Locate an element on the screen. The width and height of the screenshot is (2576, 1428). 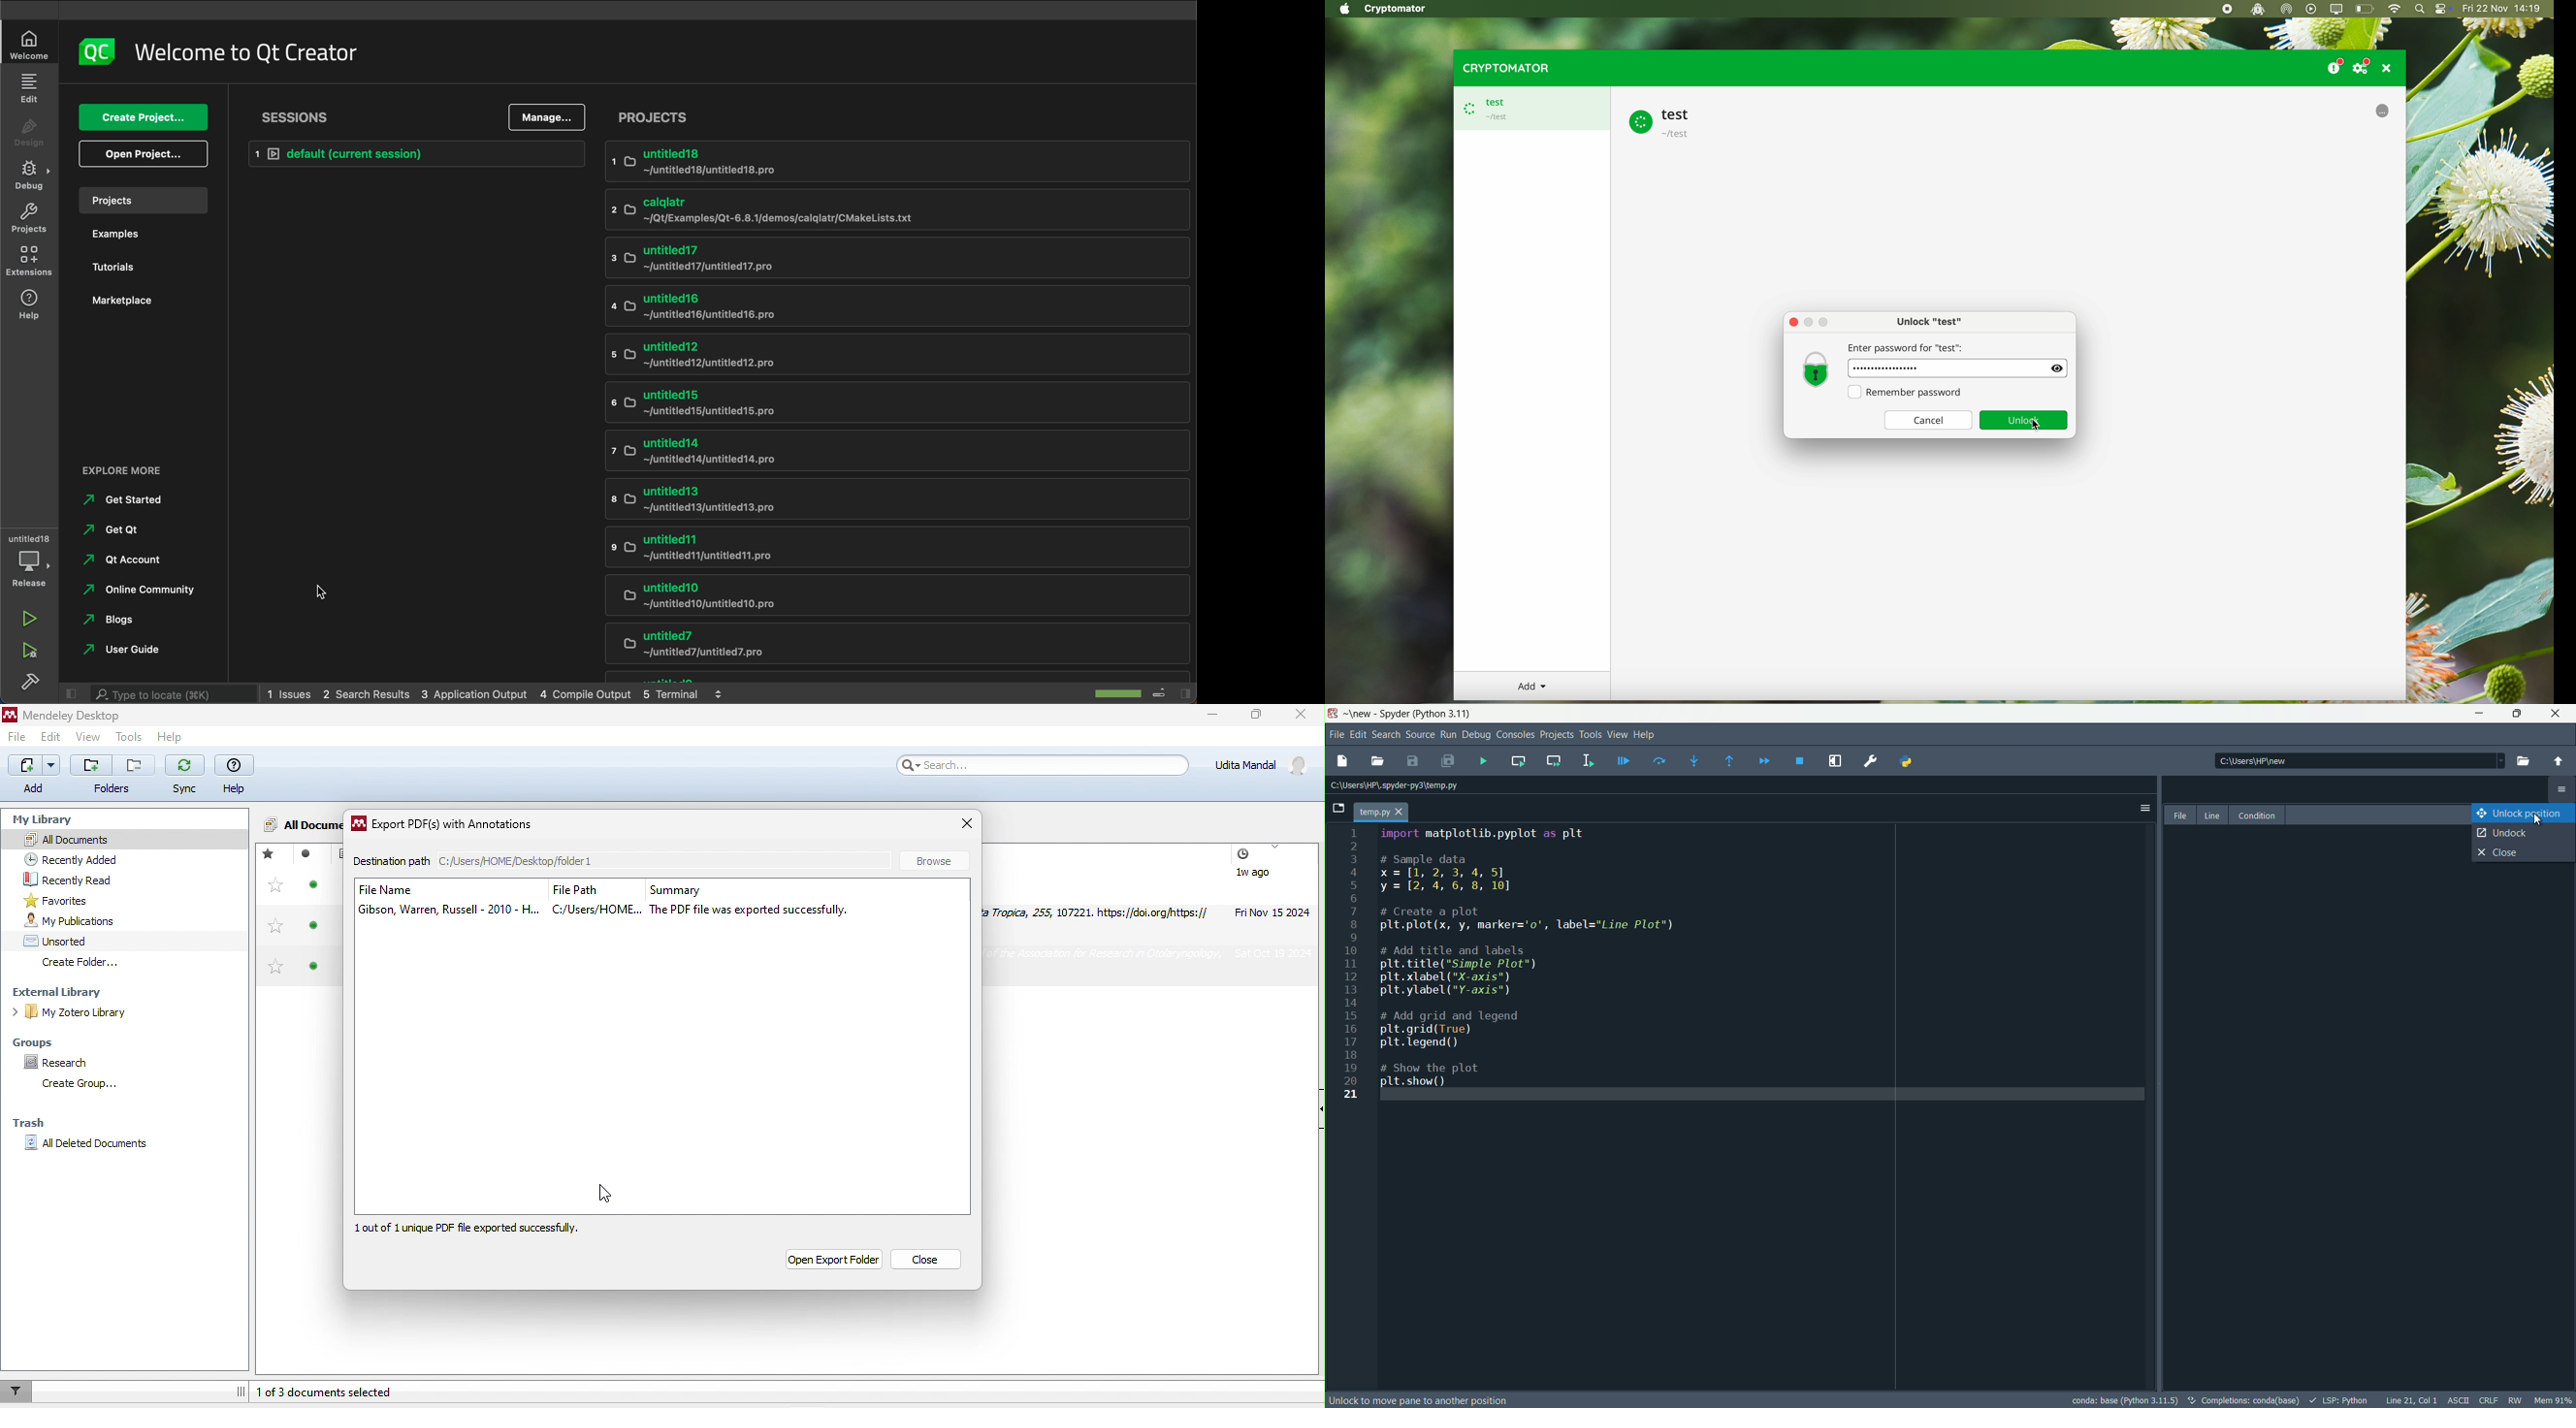
open export folder is located at coordinates (830, 1261).